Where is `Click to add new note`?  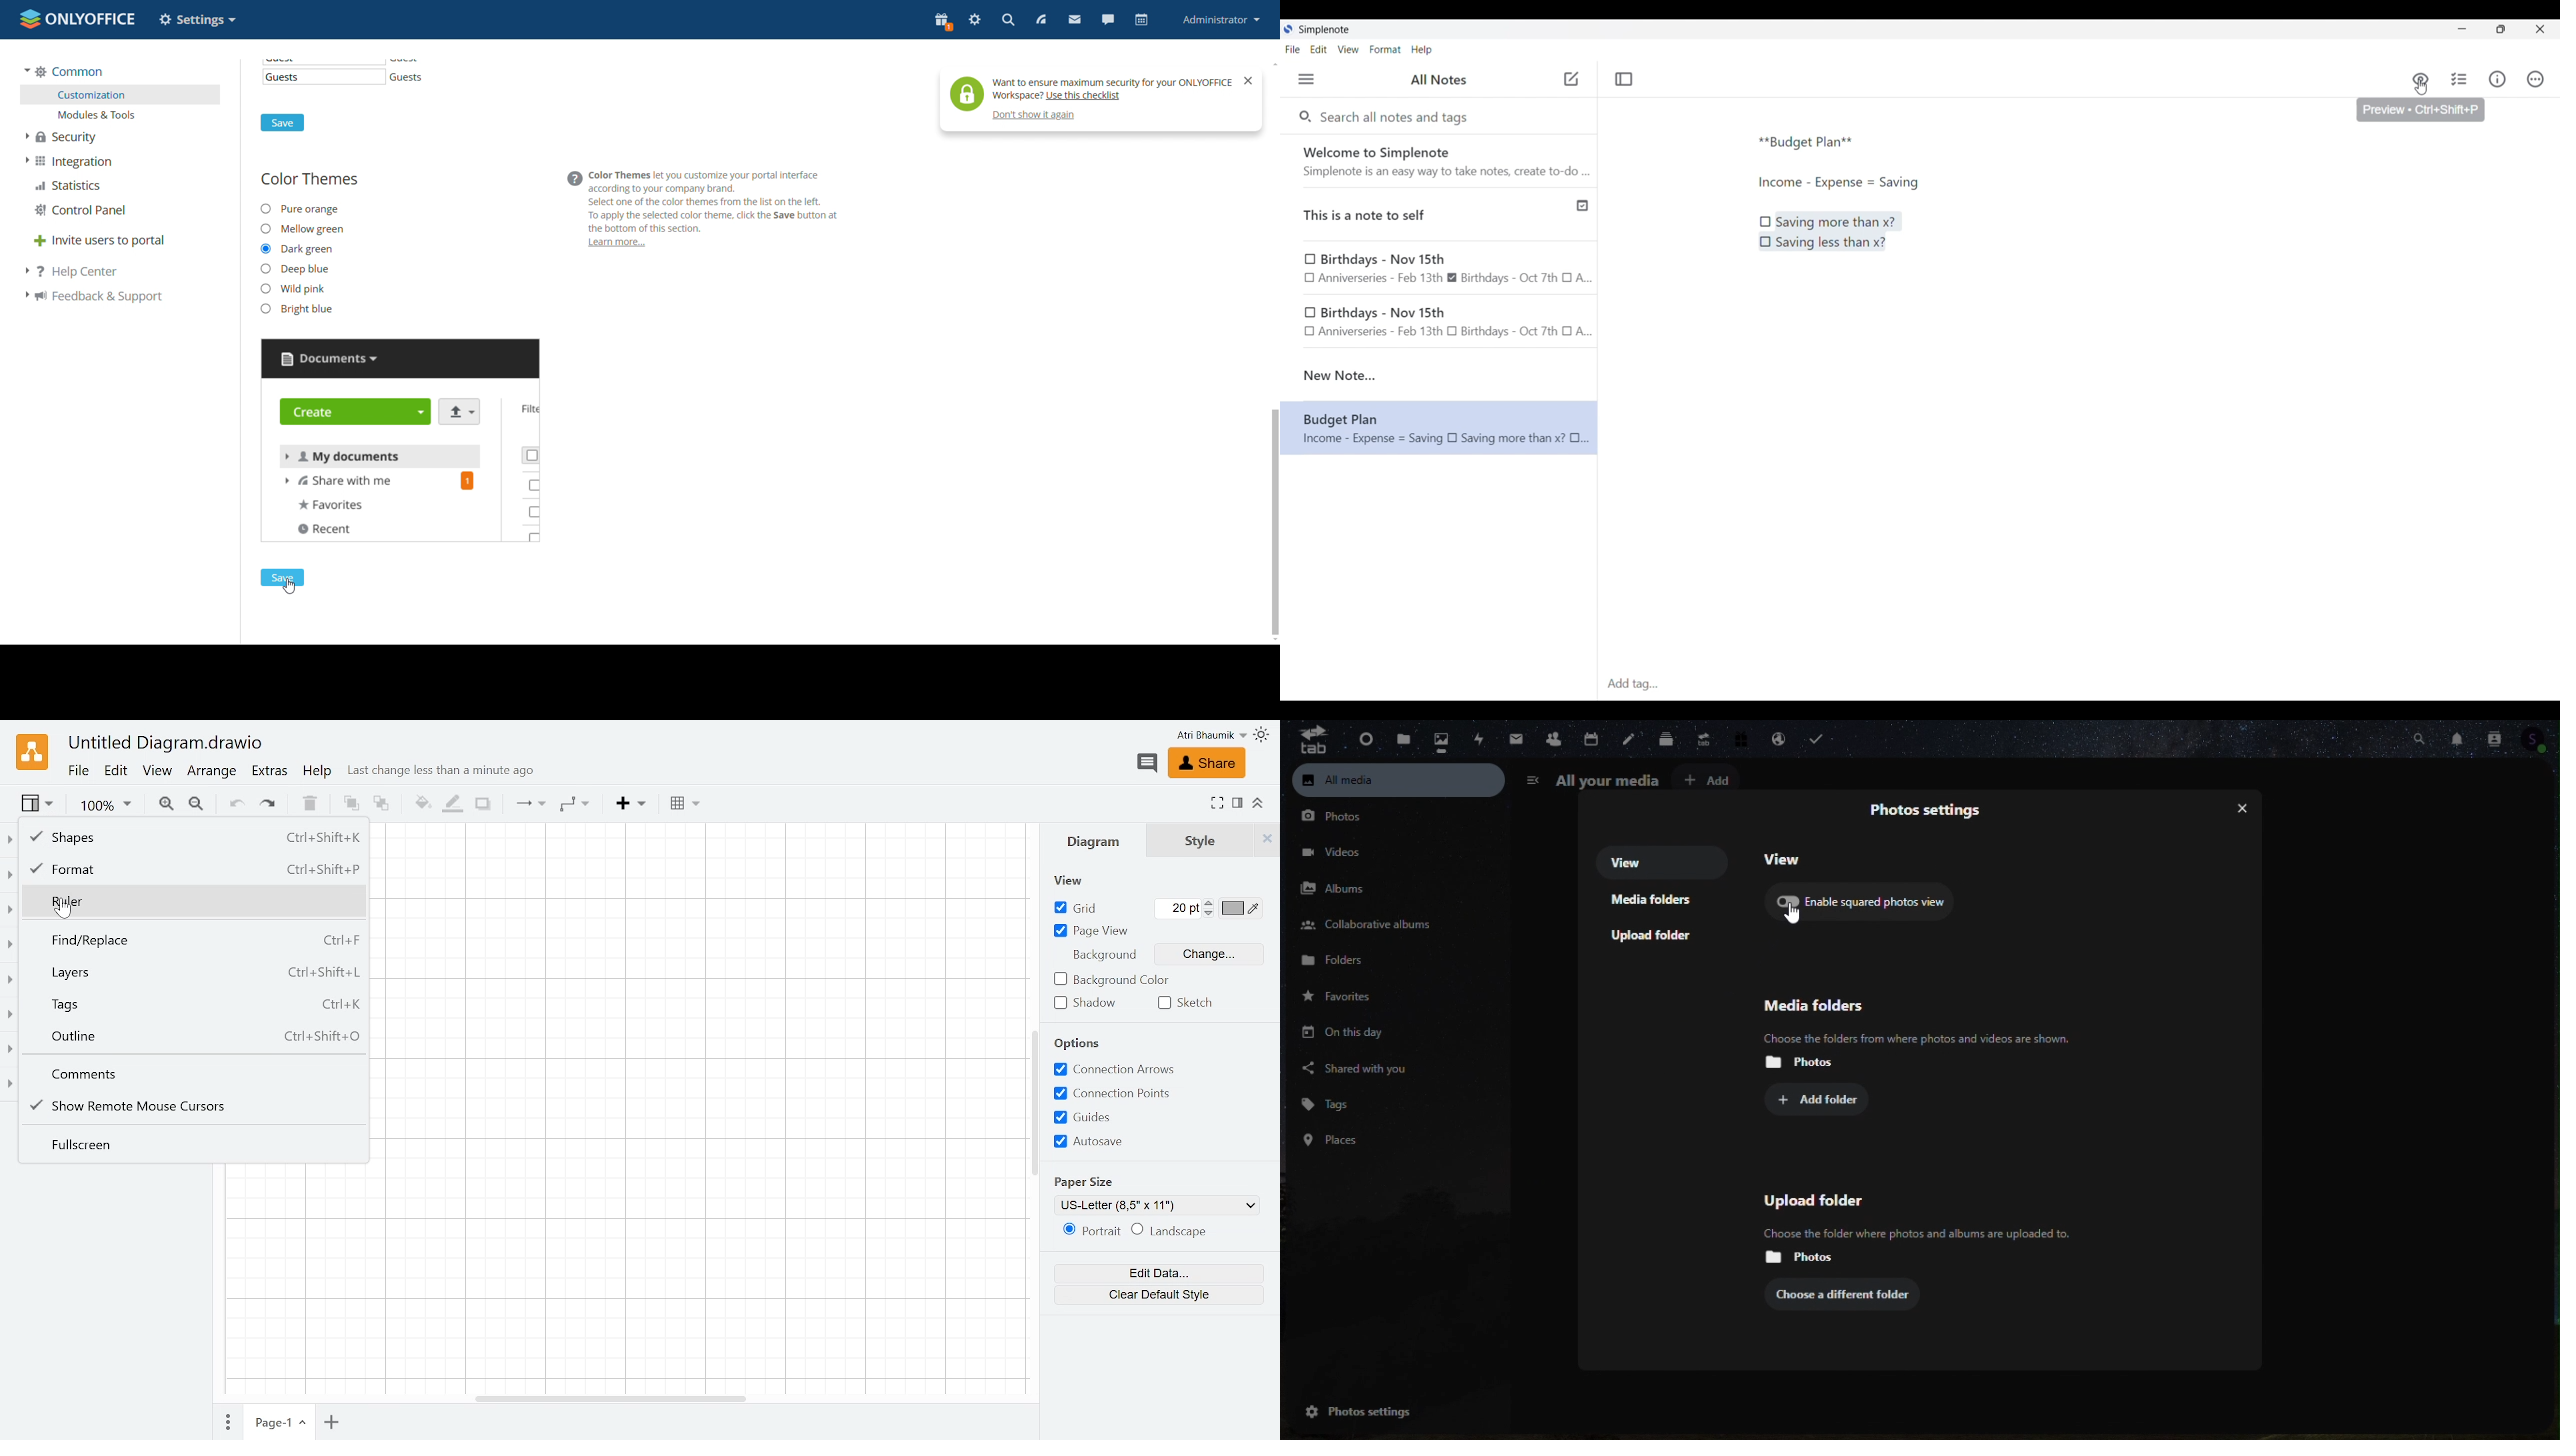 Click to add new note is located at coordinates (1571, 79).